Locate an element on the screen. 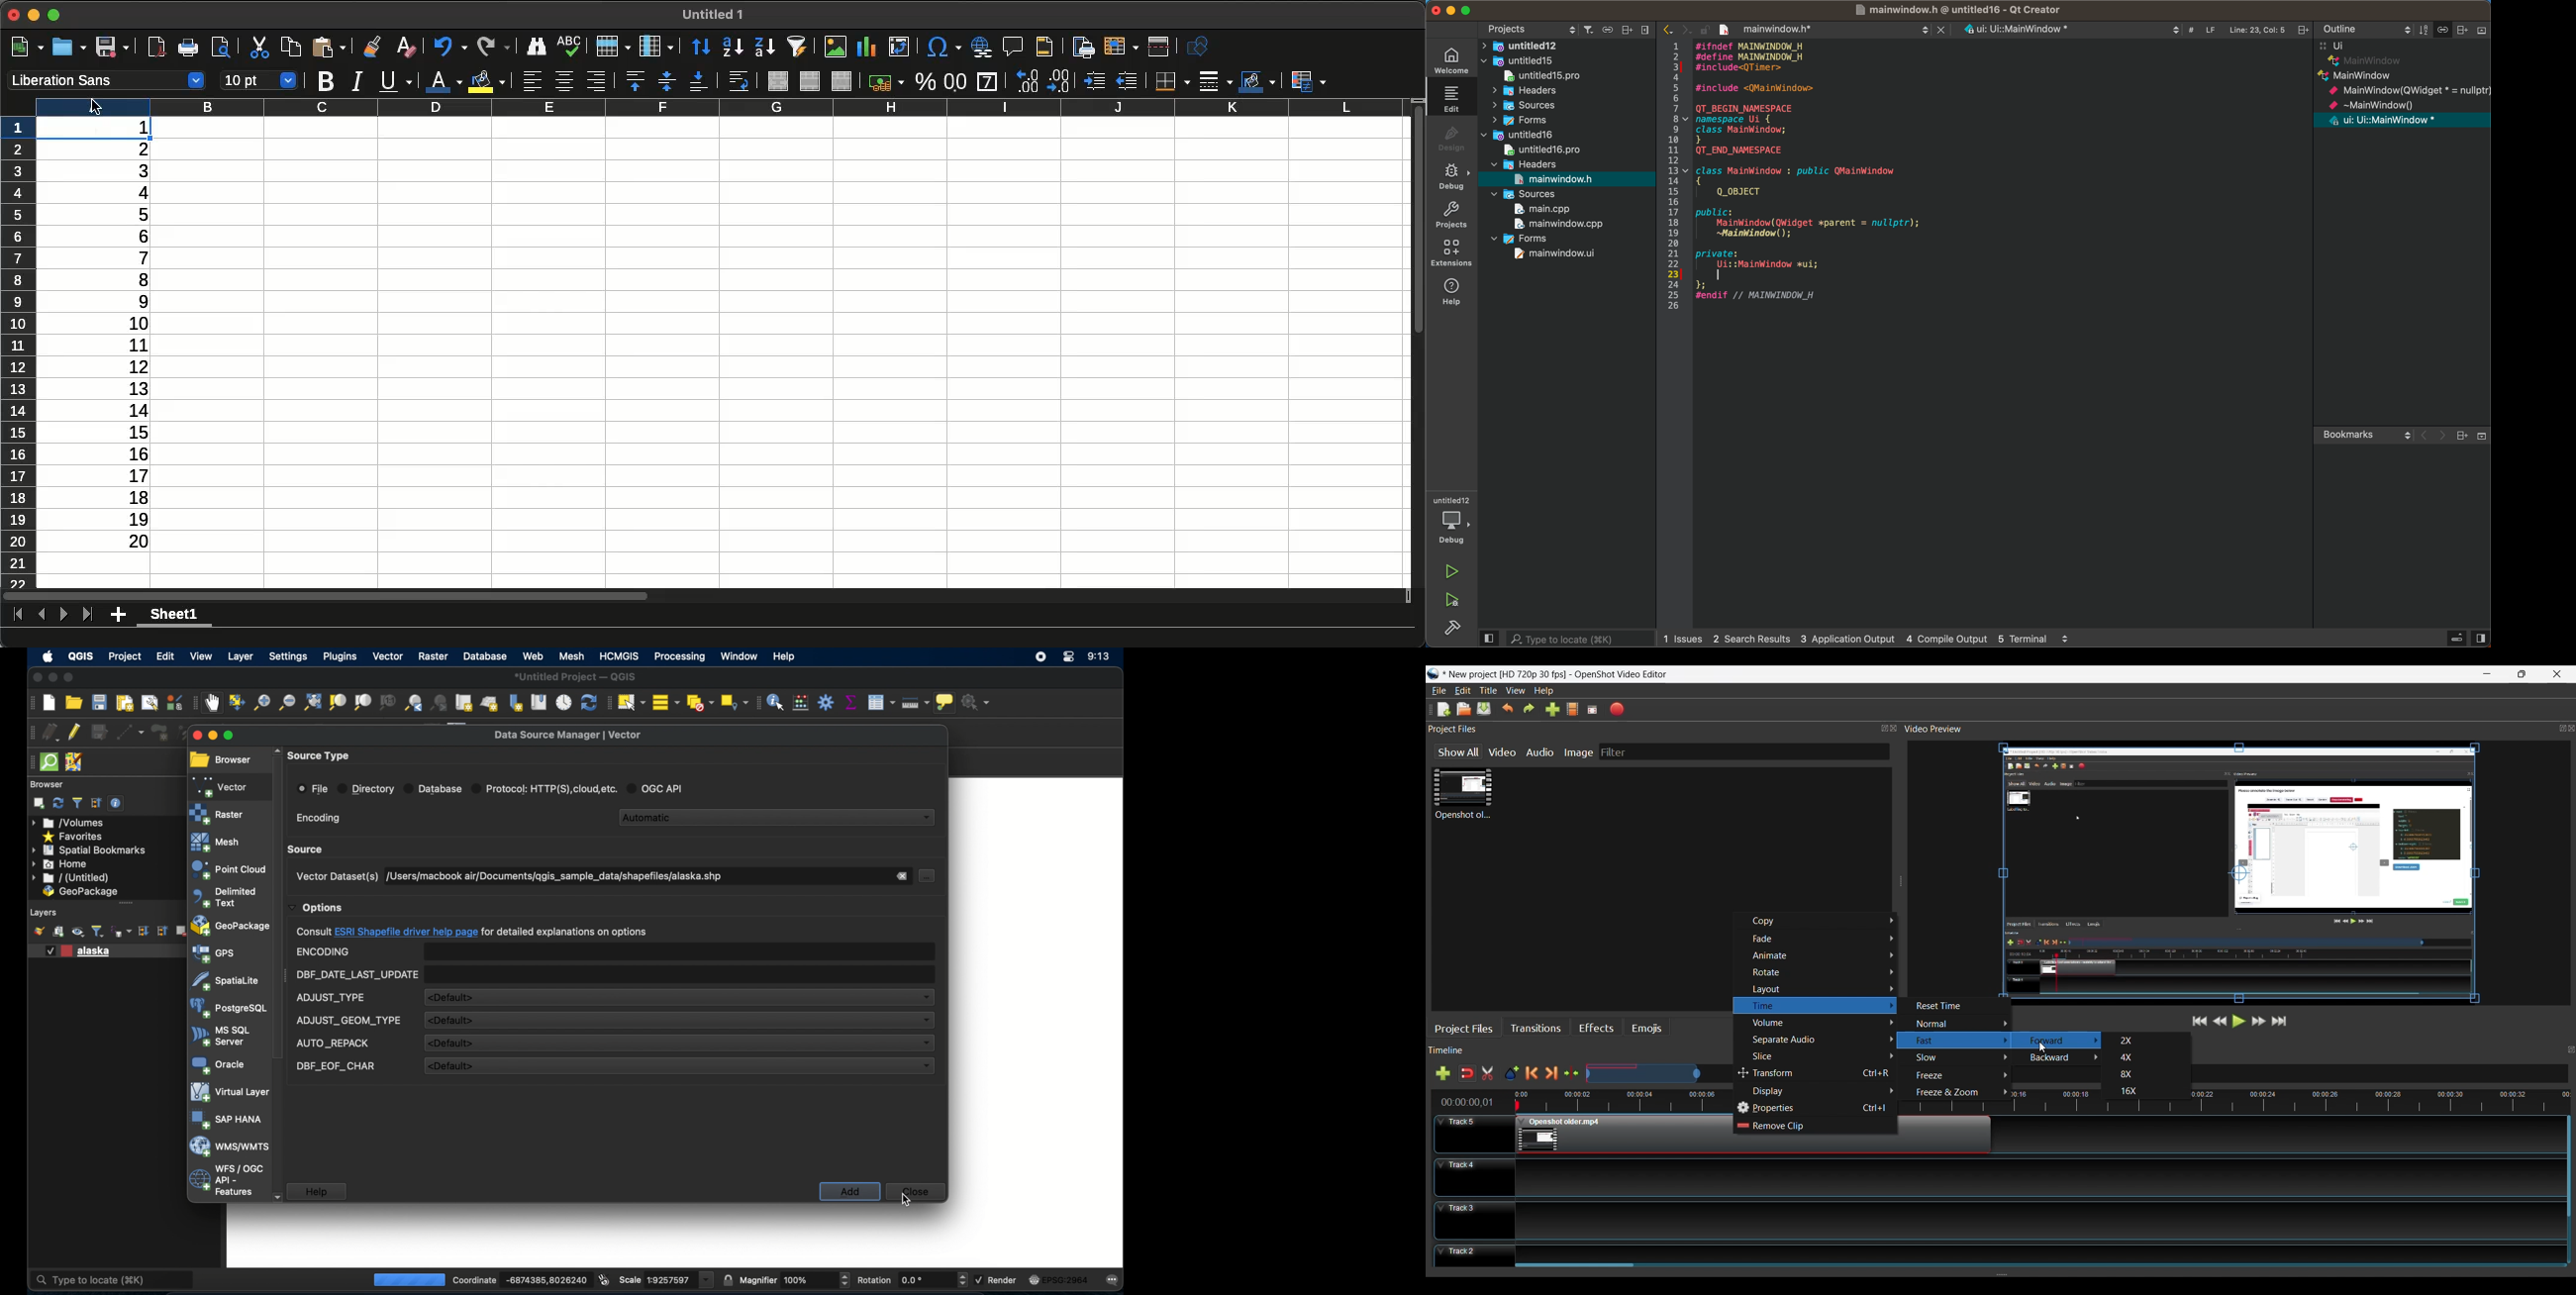  Format as percent is located at coordinates (925, 81).